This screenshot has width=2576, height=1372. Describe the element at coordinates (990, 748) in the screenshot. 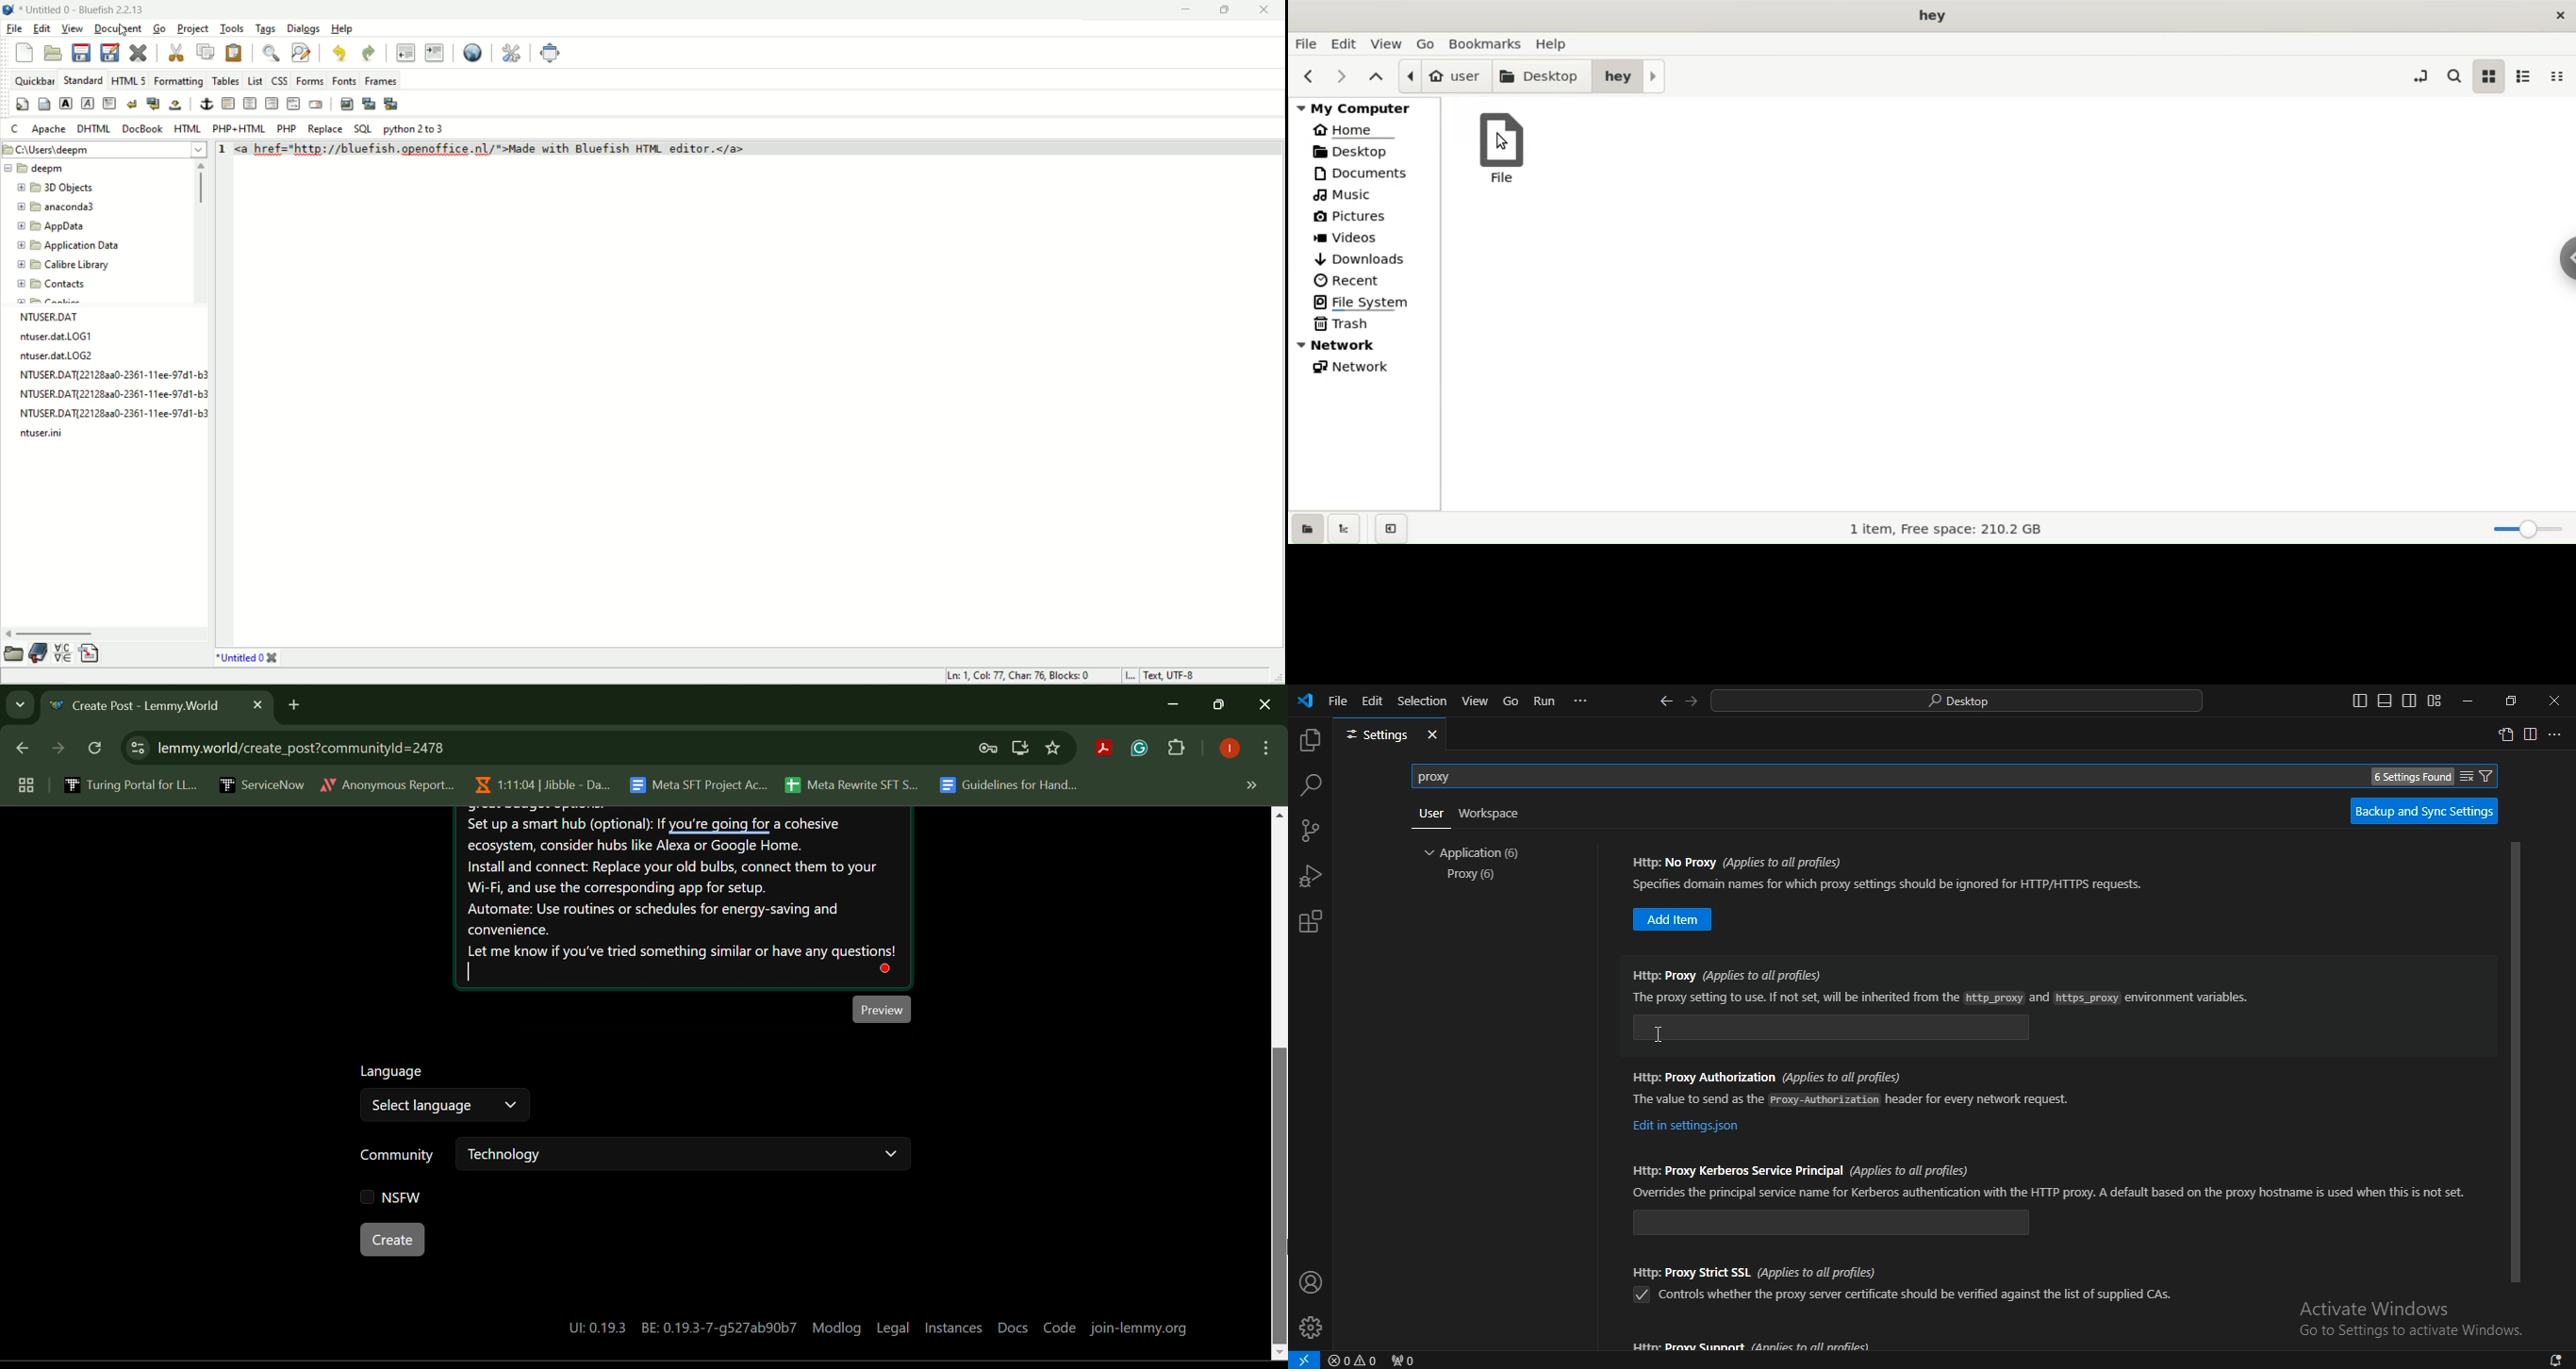

I see `Verify Security ` at that location.